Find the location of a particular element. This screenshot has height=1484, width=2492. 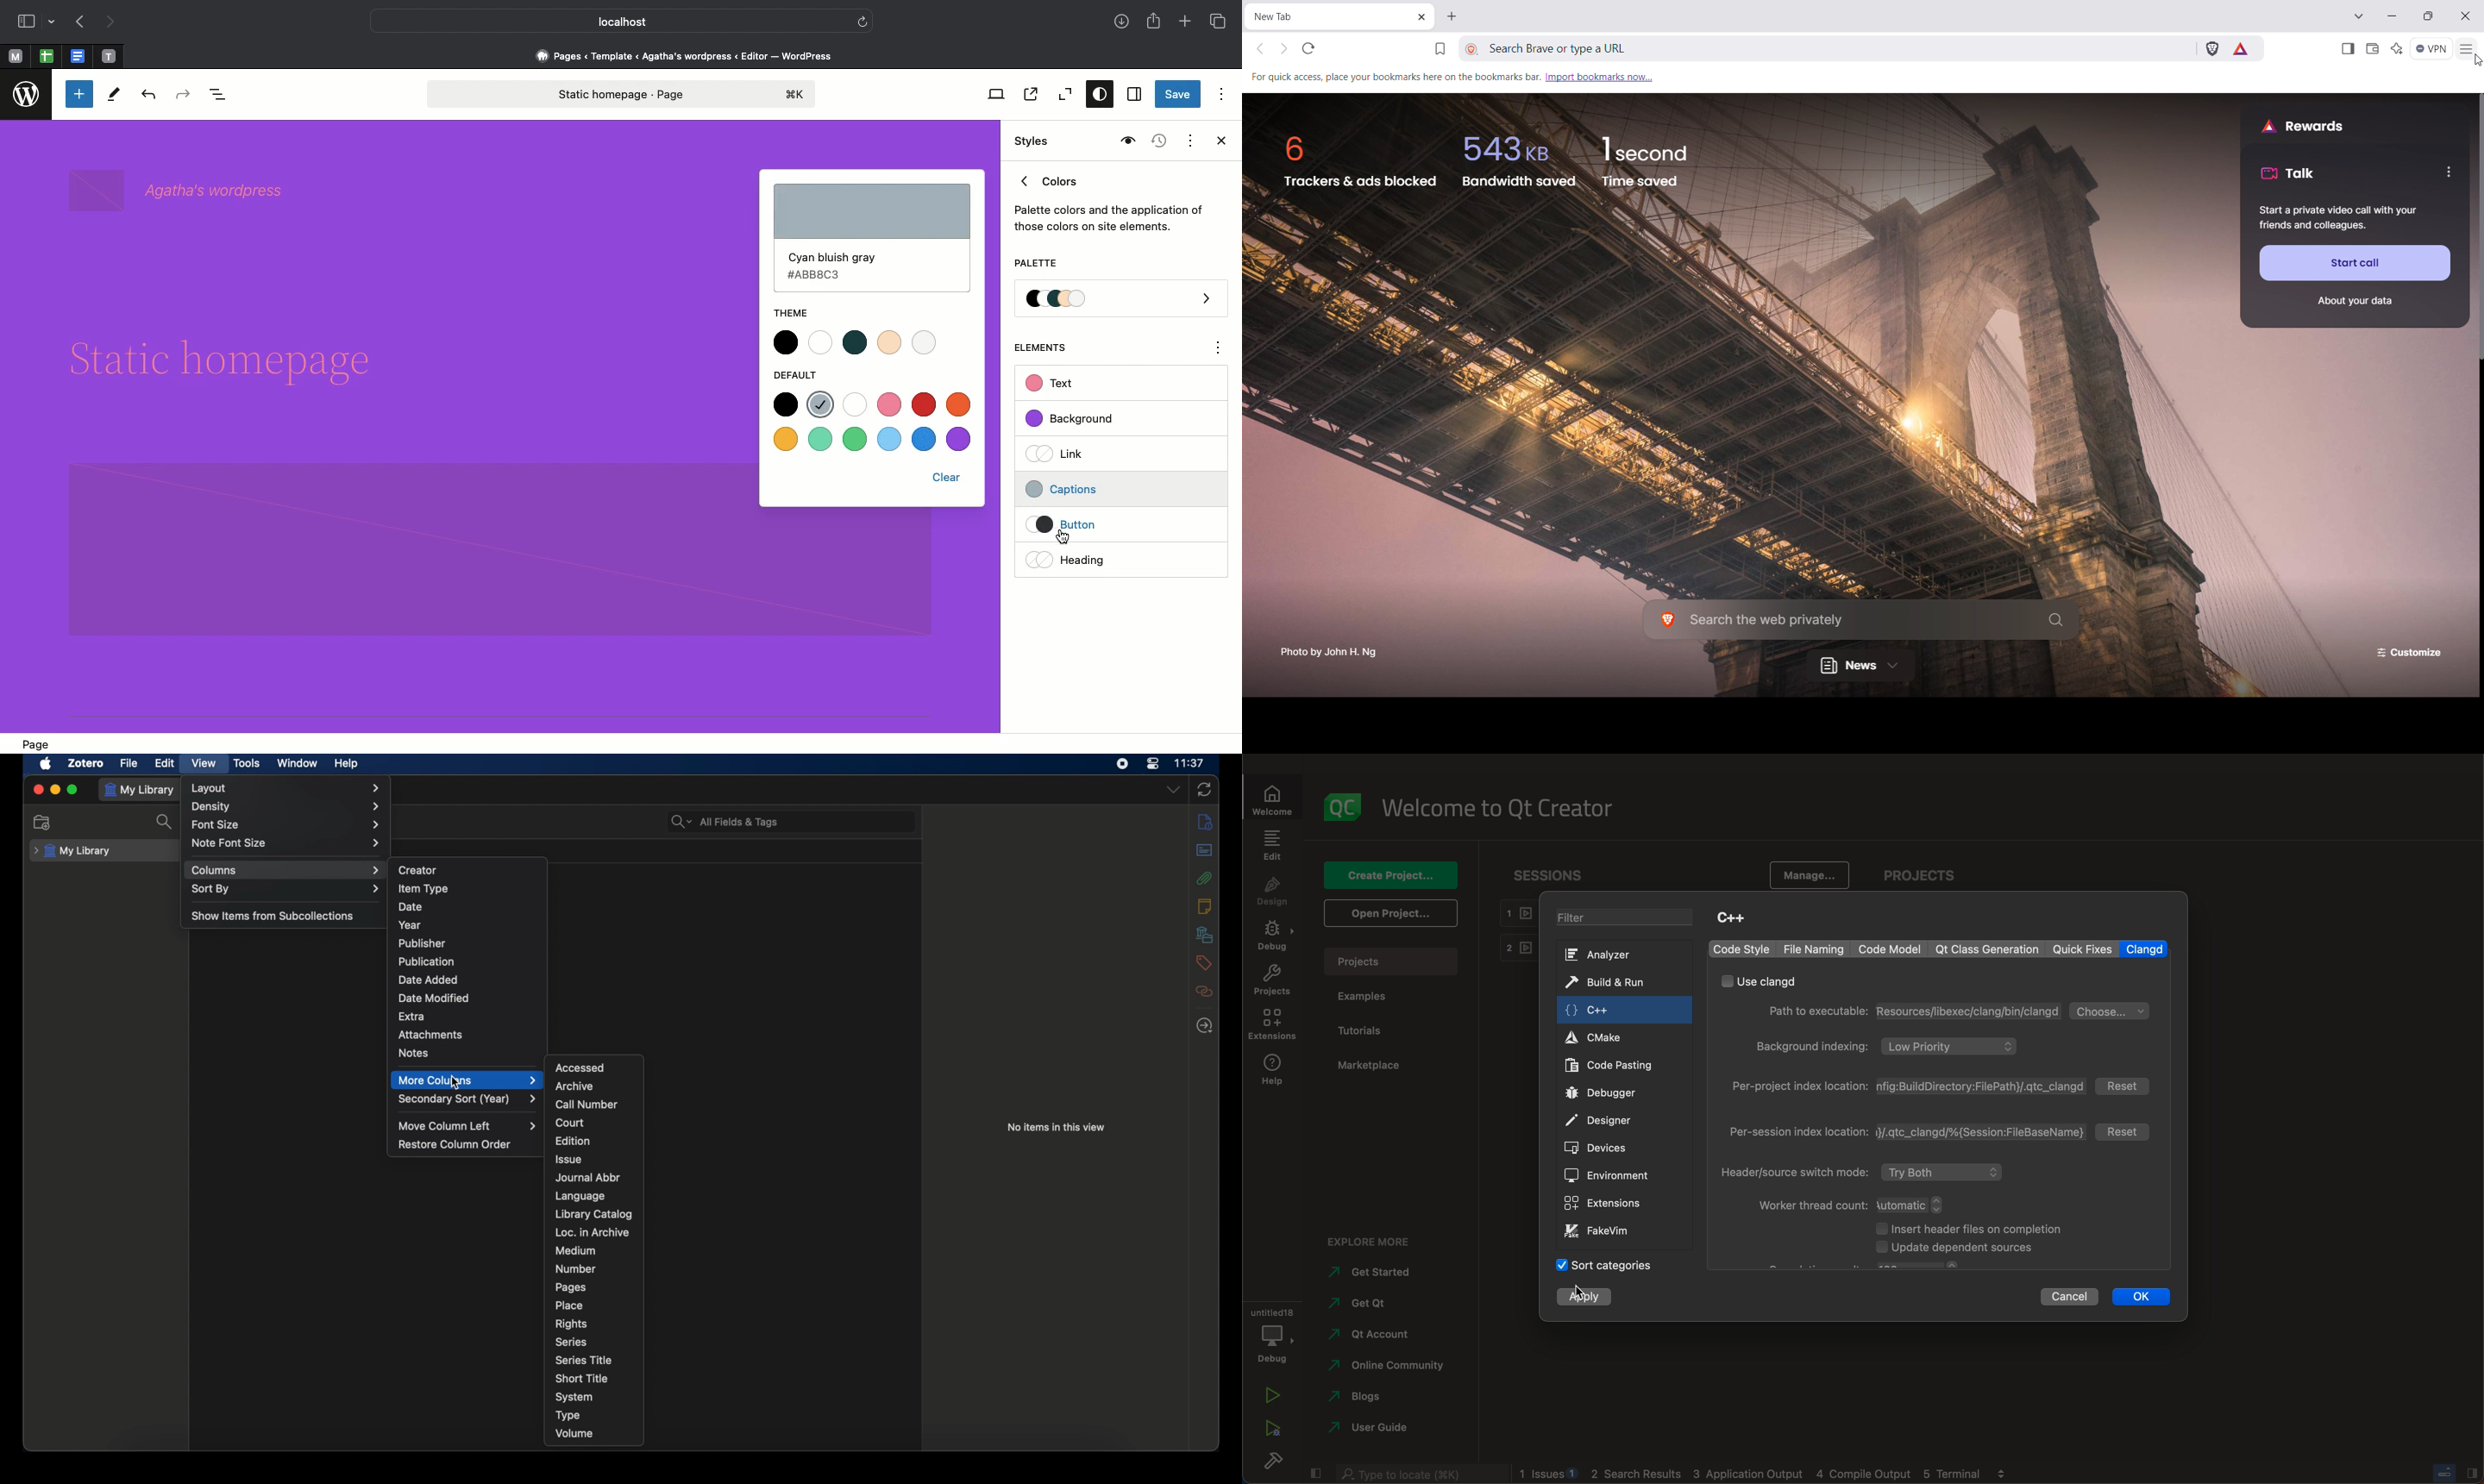

density is located at coordinates (286, 806).